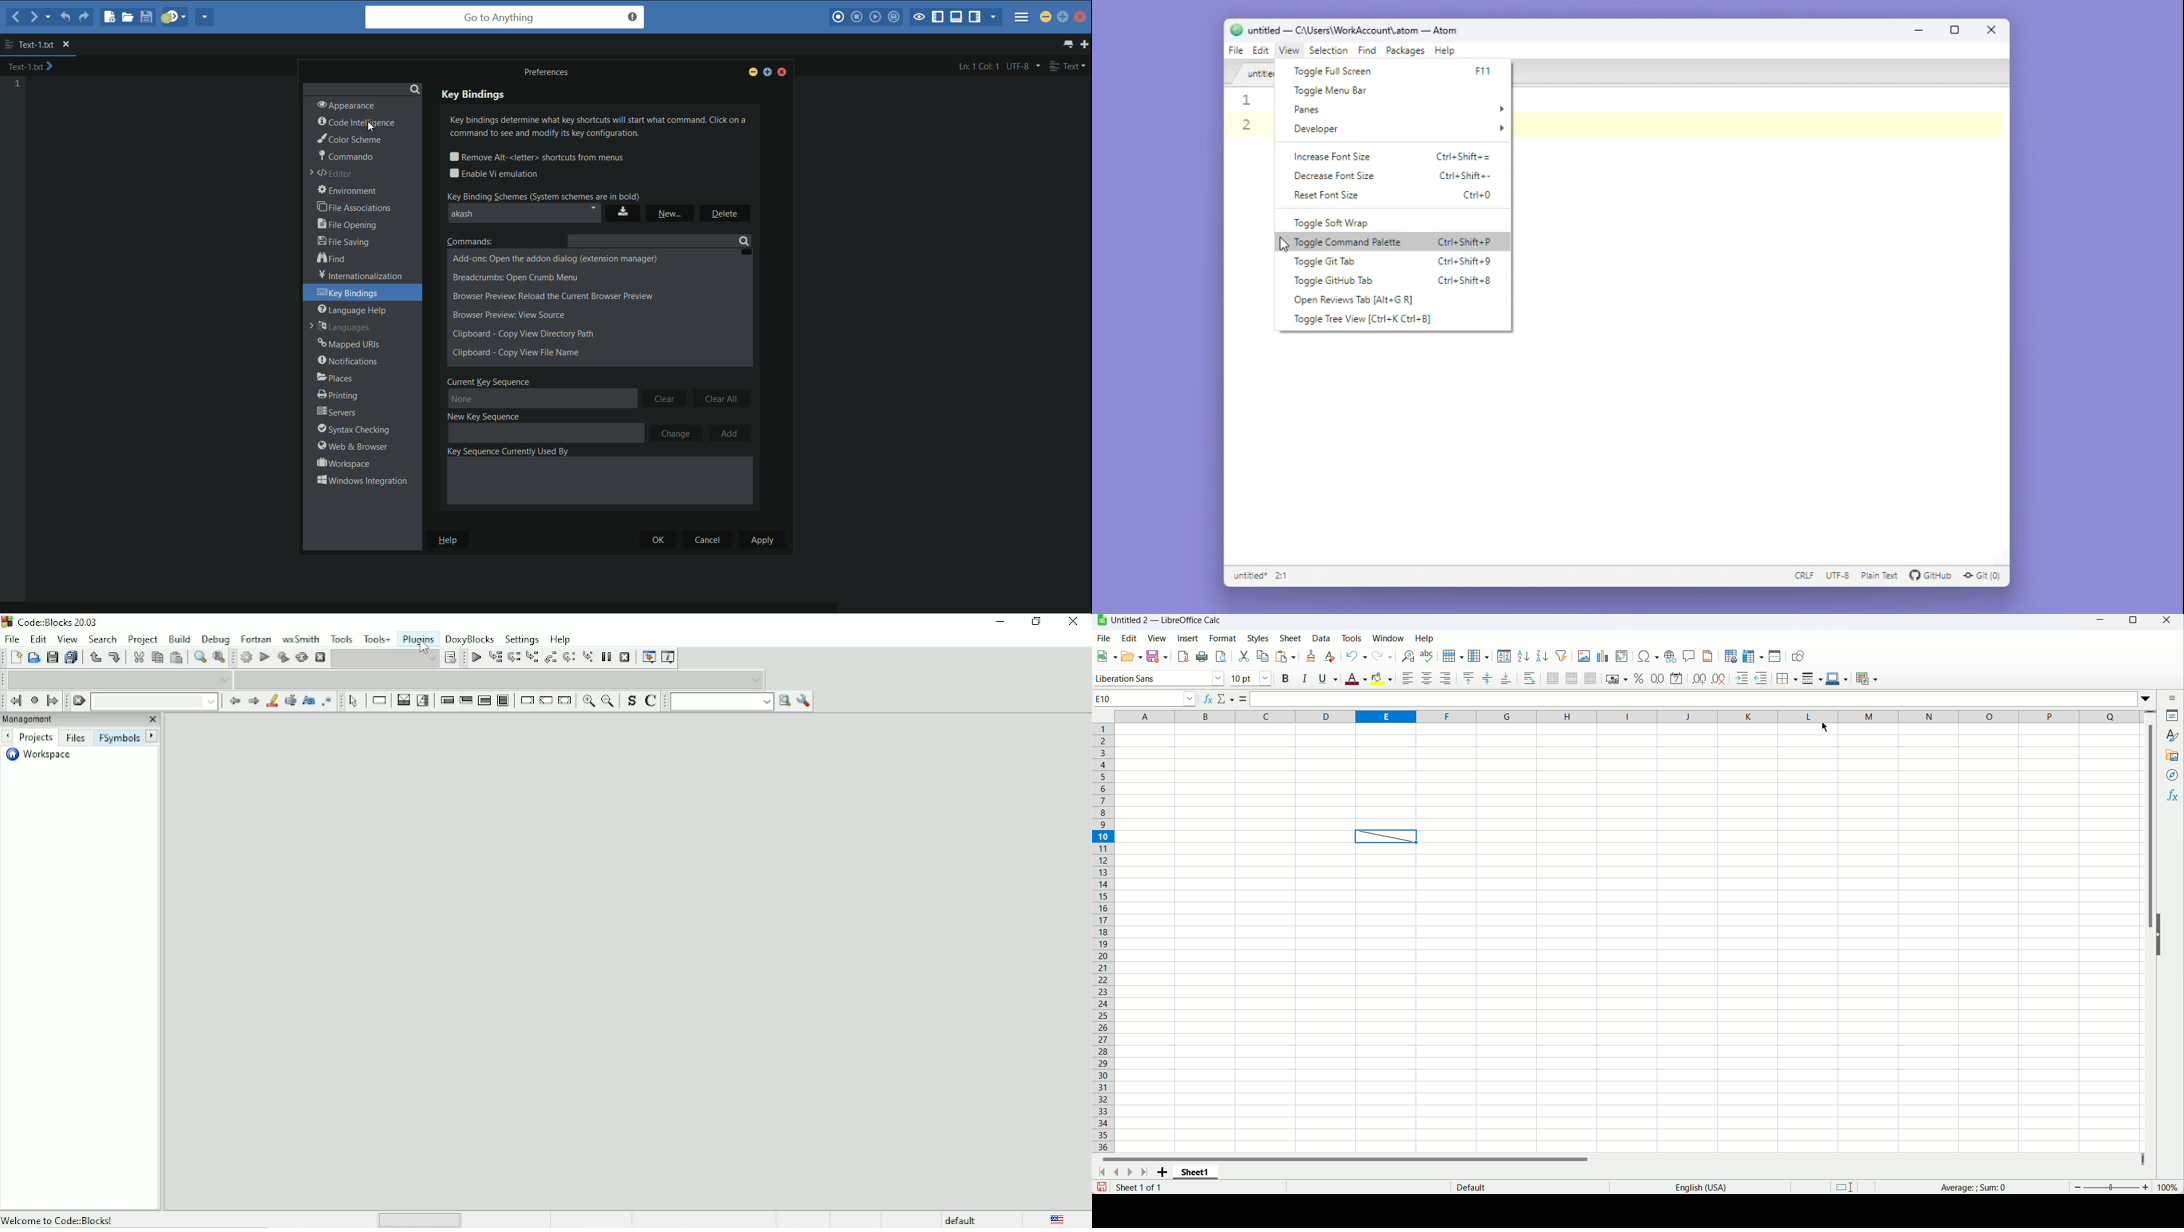 The image size is (2184, 1232). I want to click on New, so click(1106, 656).